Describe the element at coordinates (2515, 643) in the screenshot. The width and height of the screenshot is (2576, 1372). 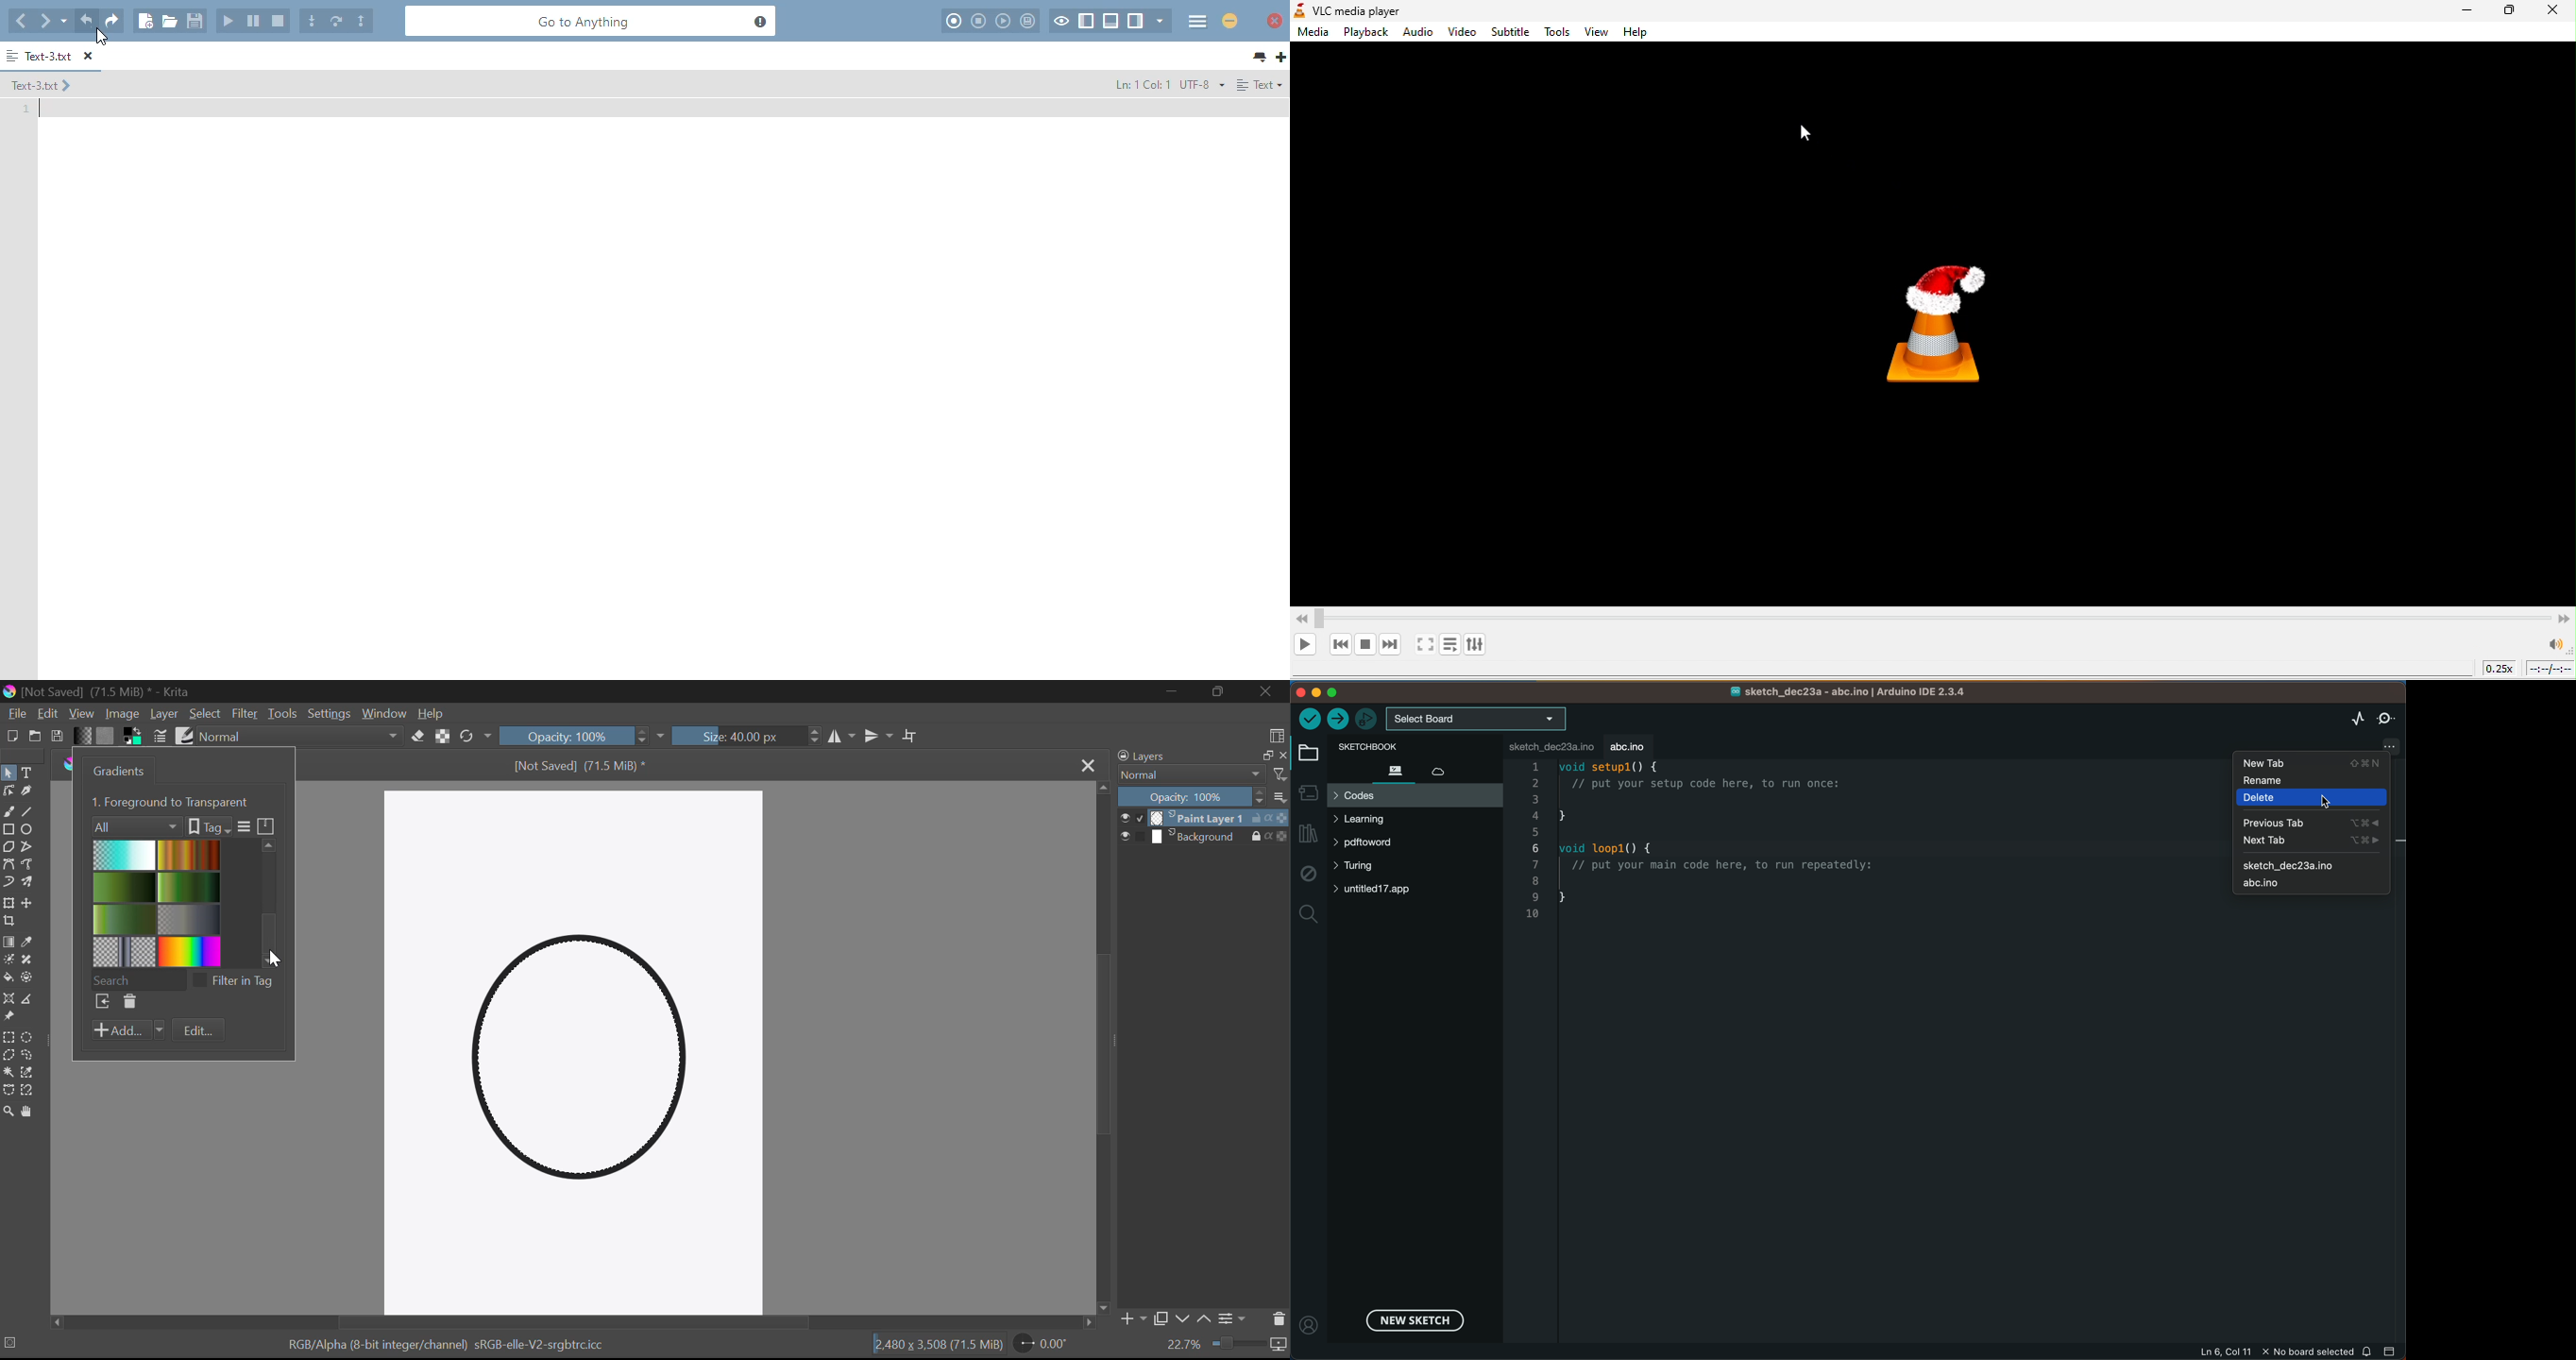
I see `volume` at that location.